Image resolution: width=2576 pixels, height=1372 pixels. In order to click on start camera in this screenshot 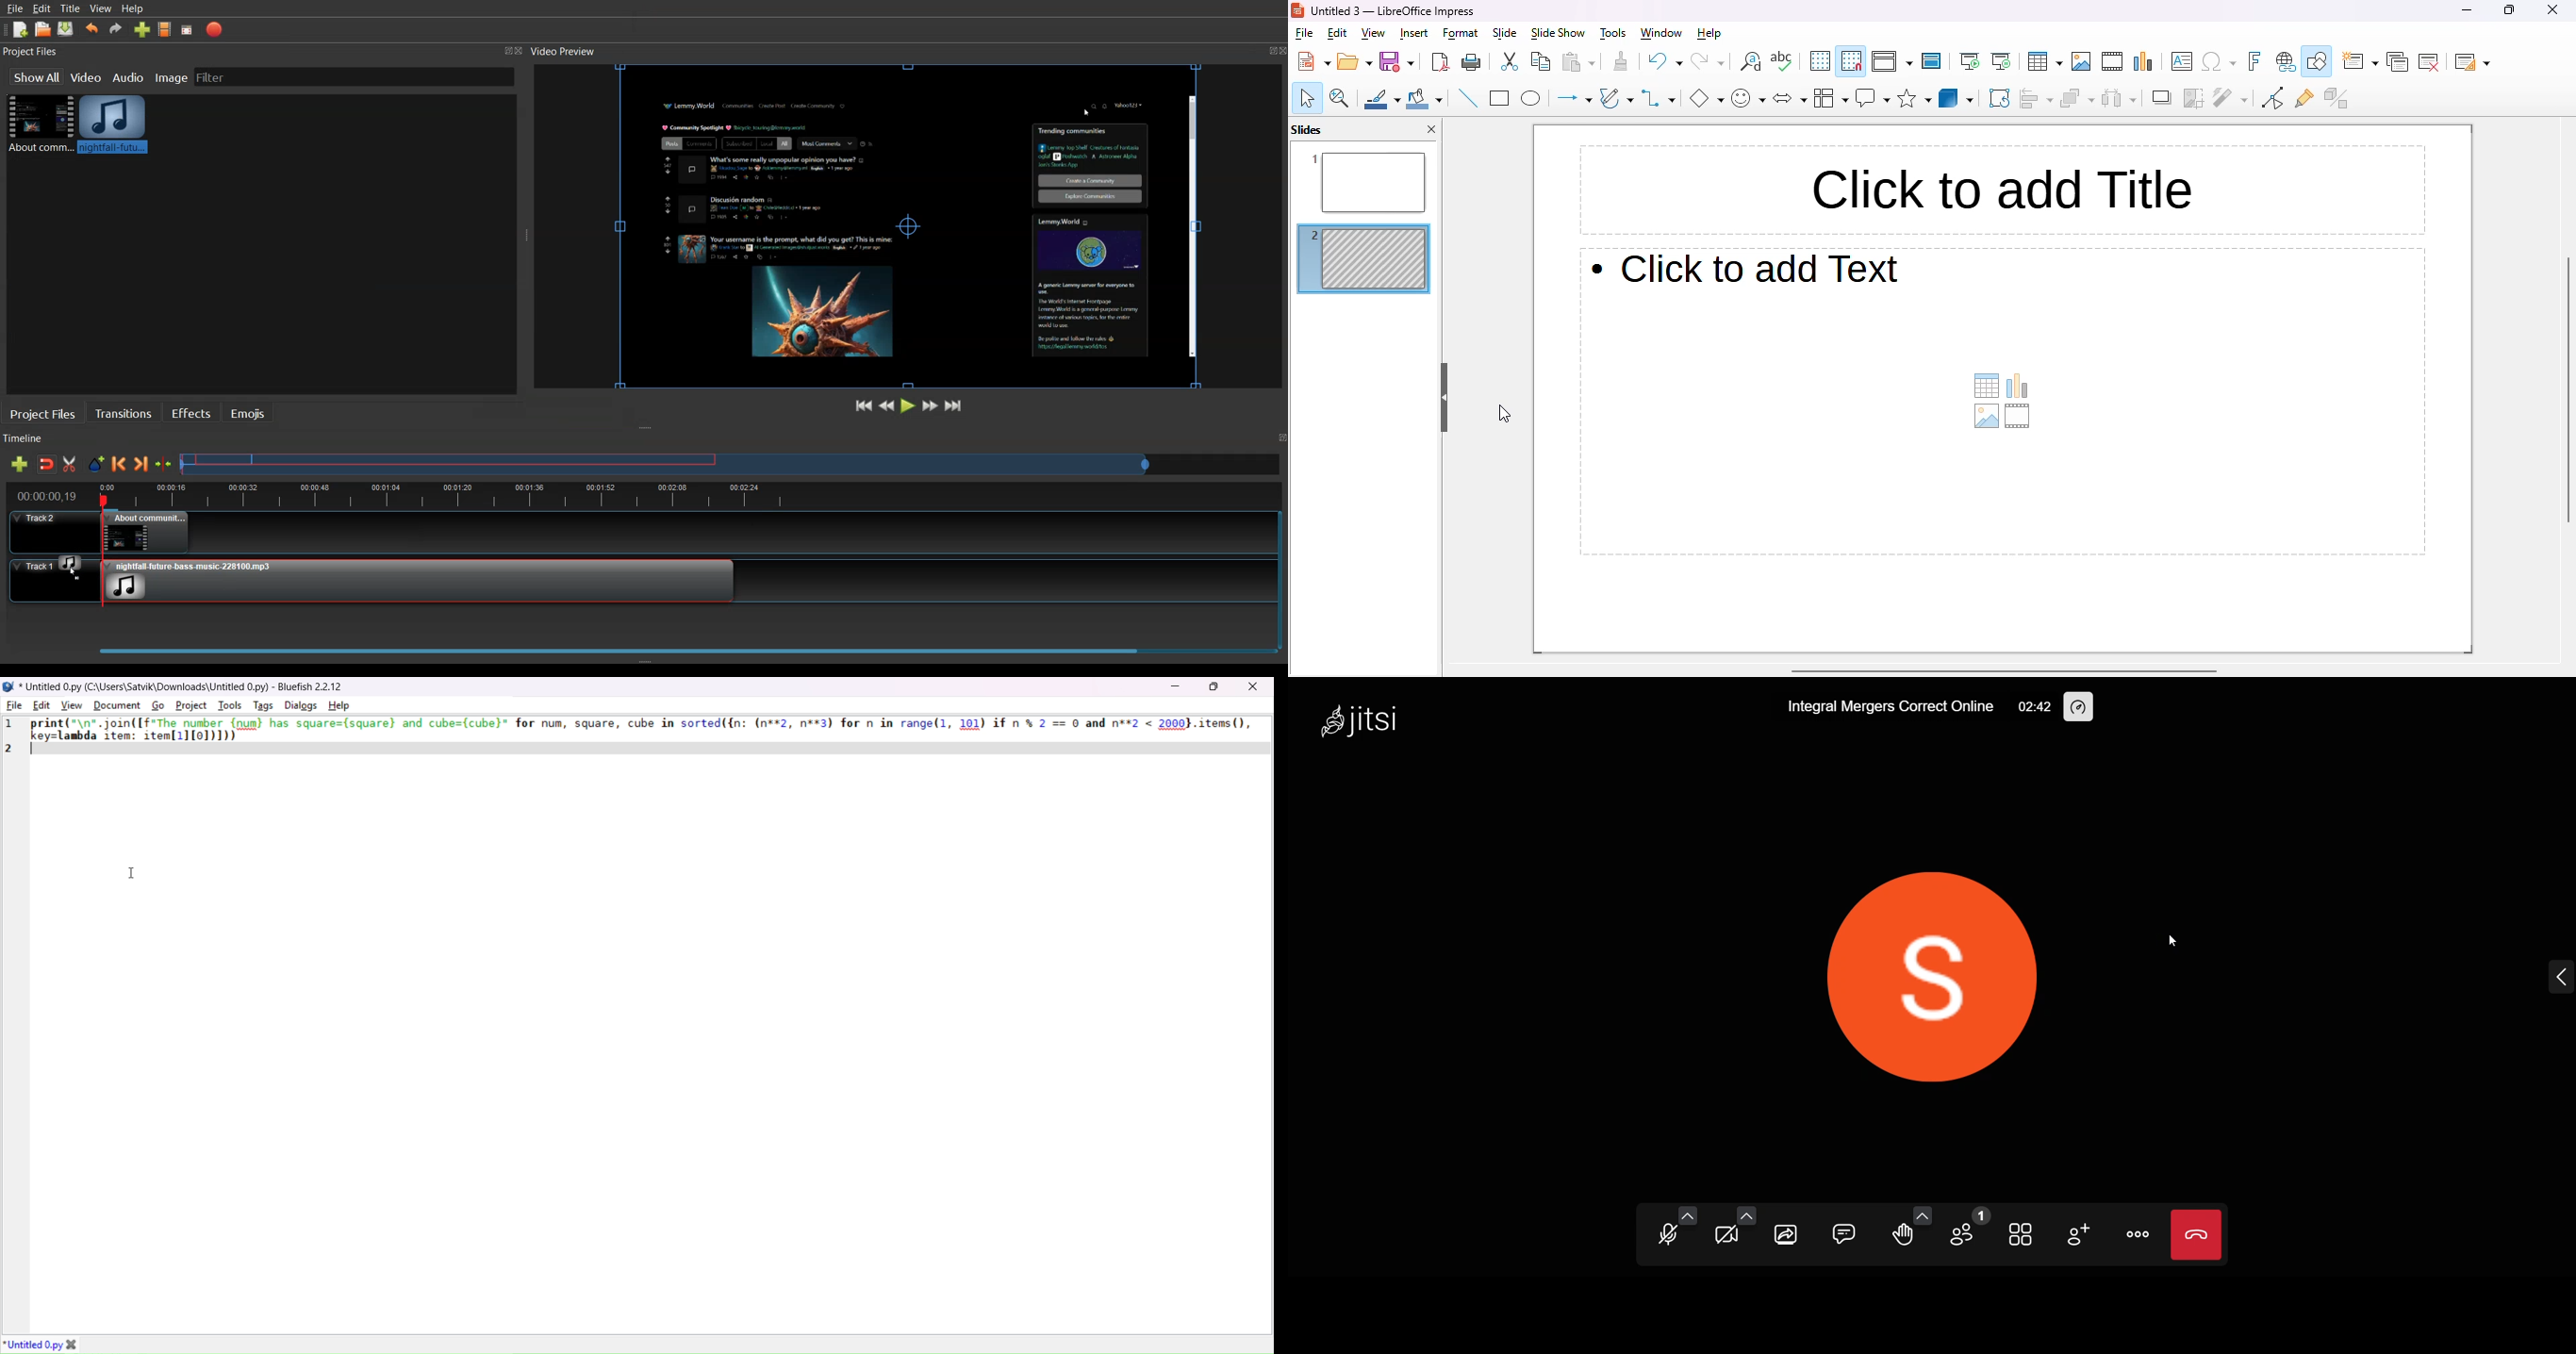, I will do `click(1726, 1237)`.